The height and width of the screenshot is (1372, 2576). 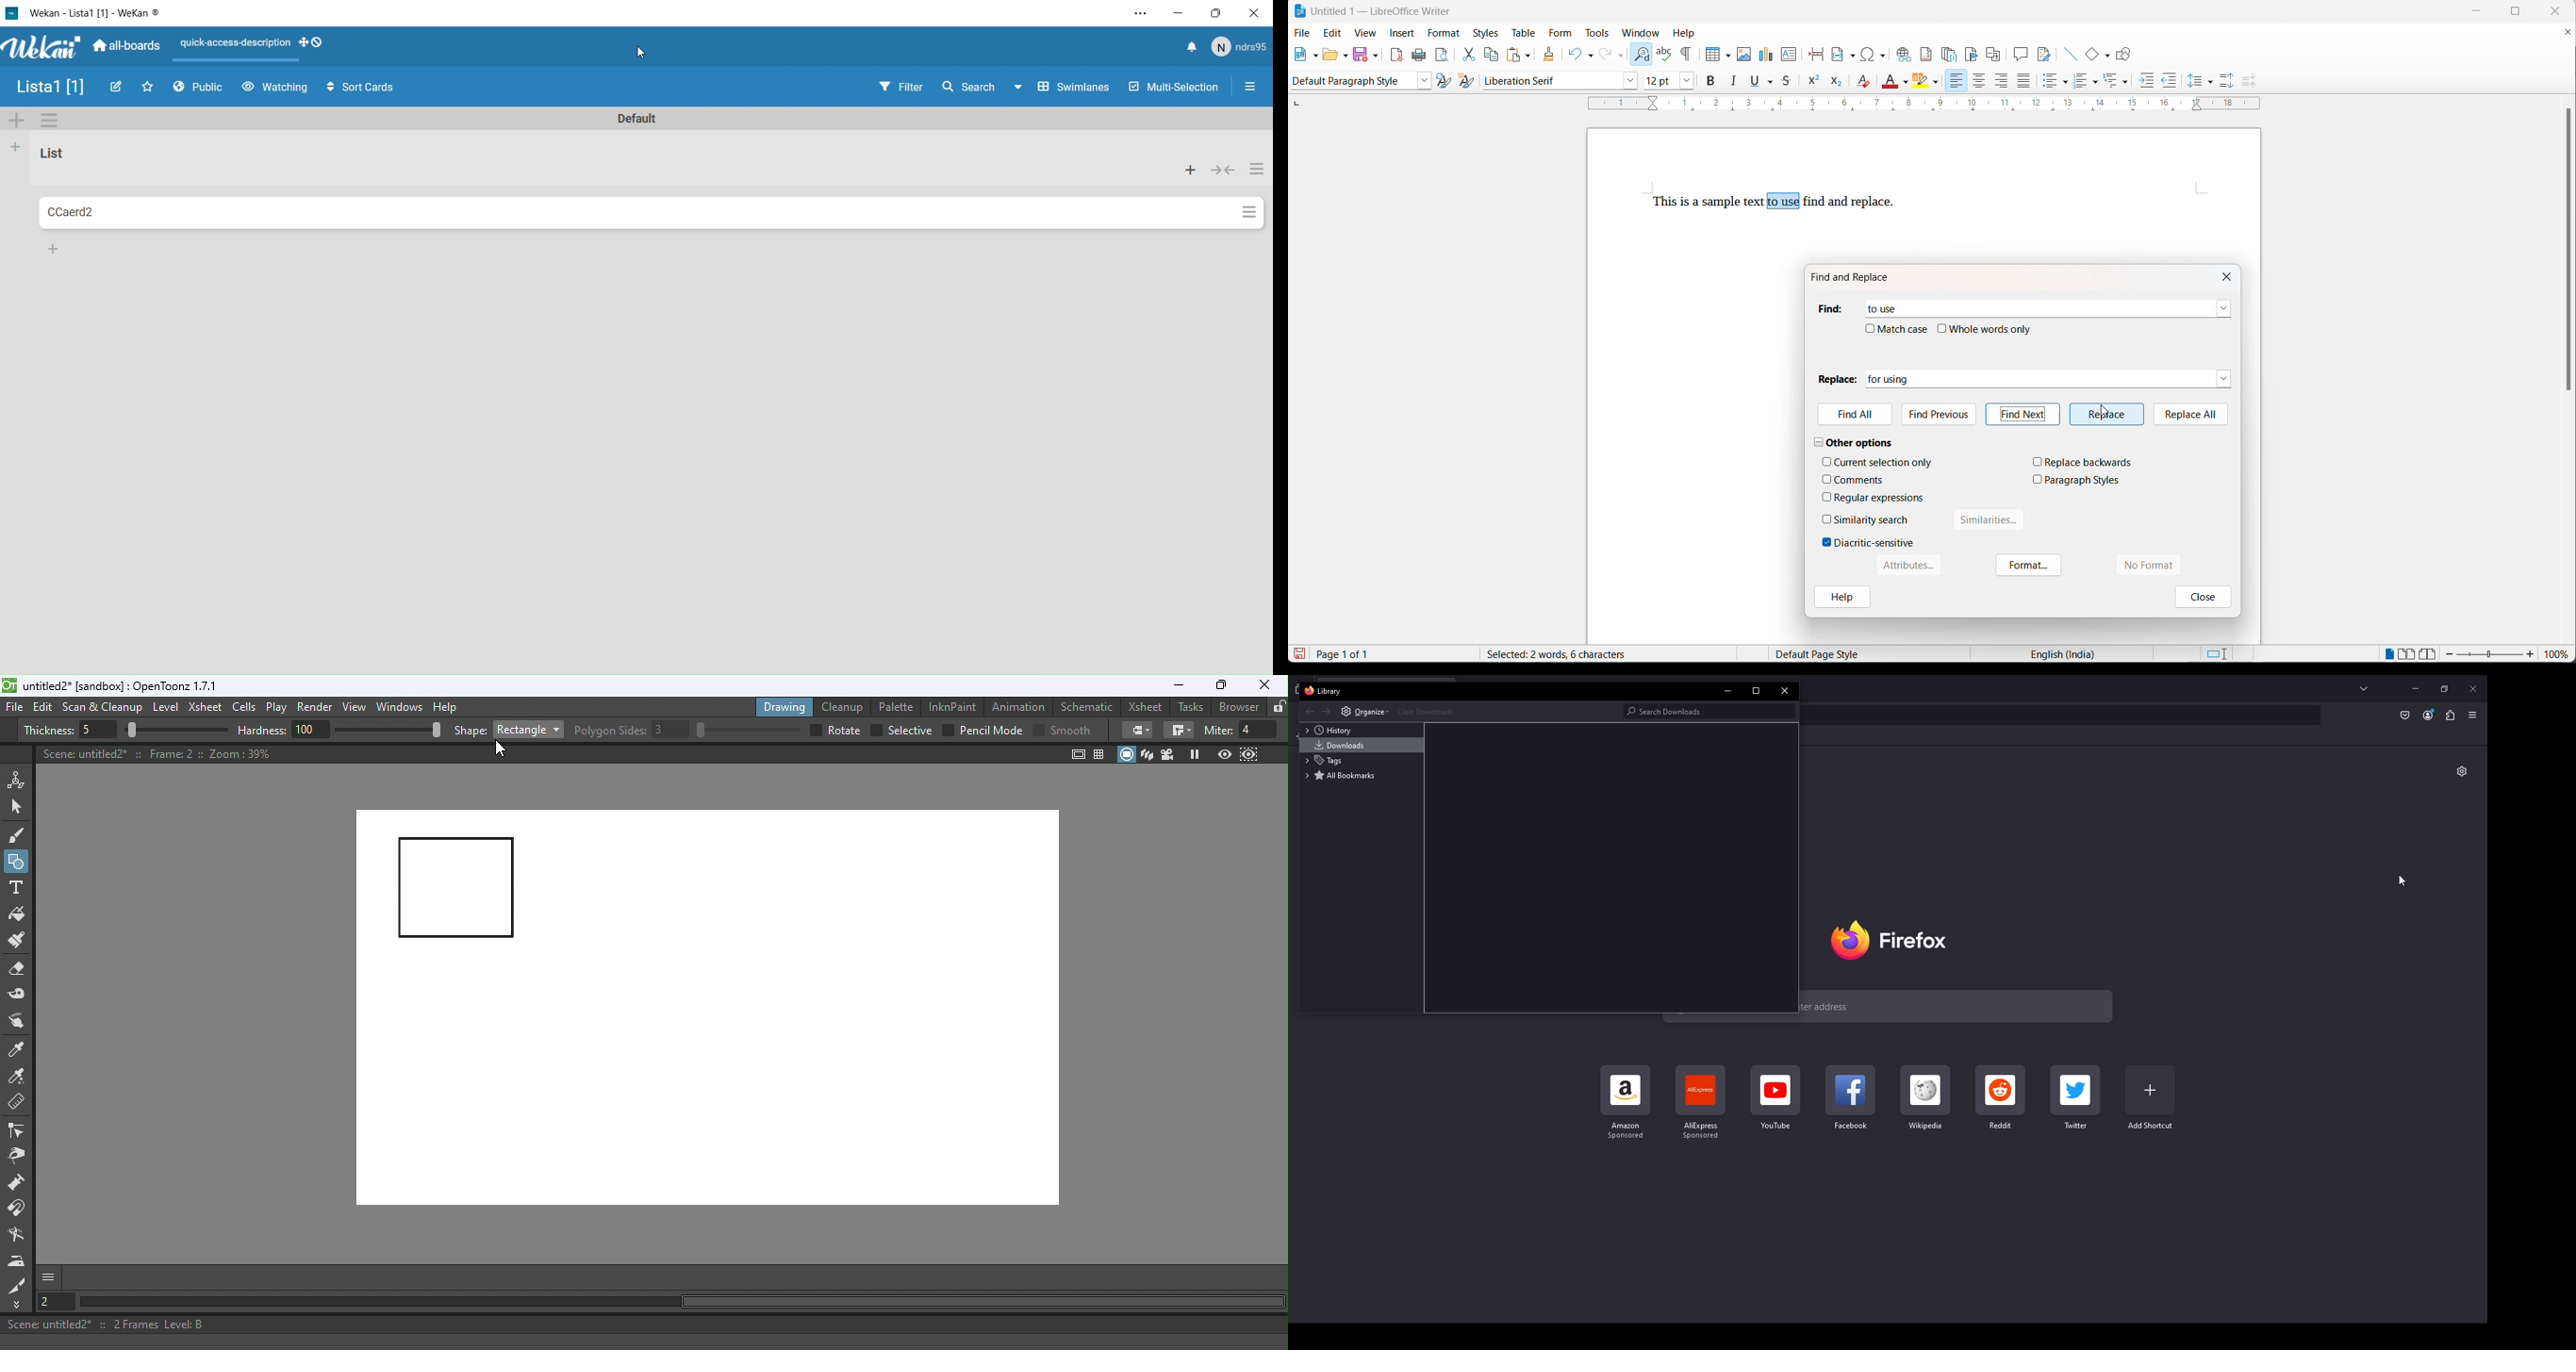 I want to click on View, so click(x=357, y=709).